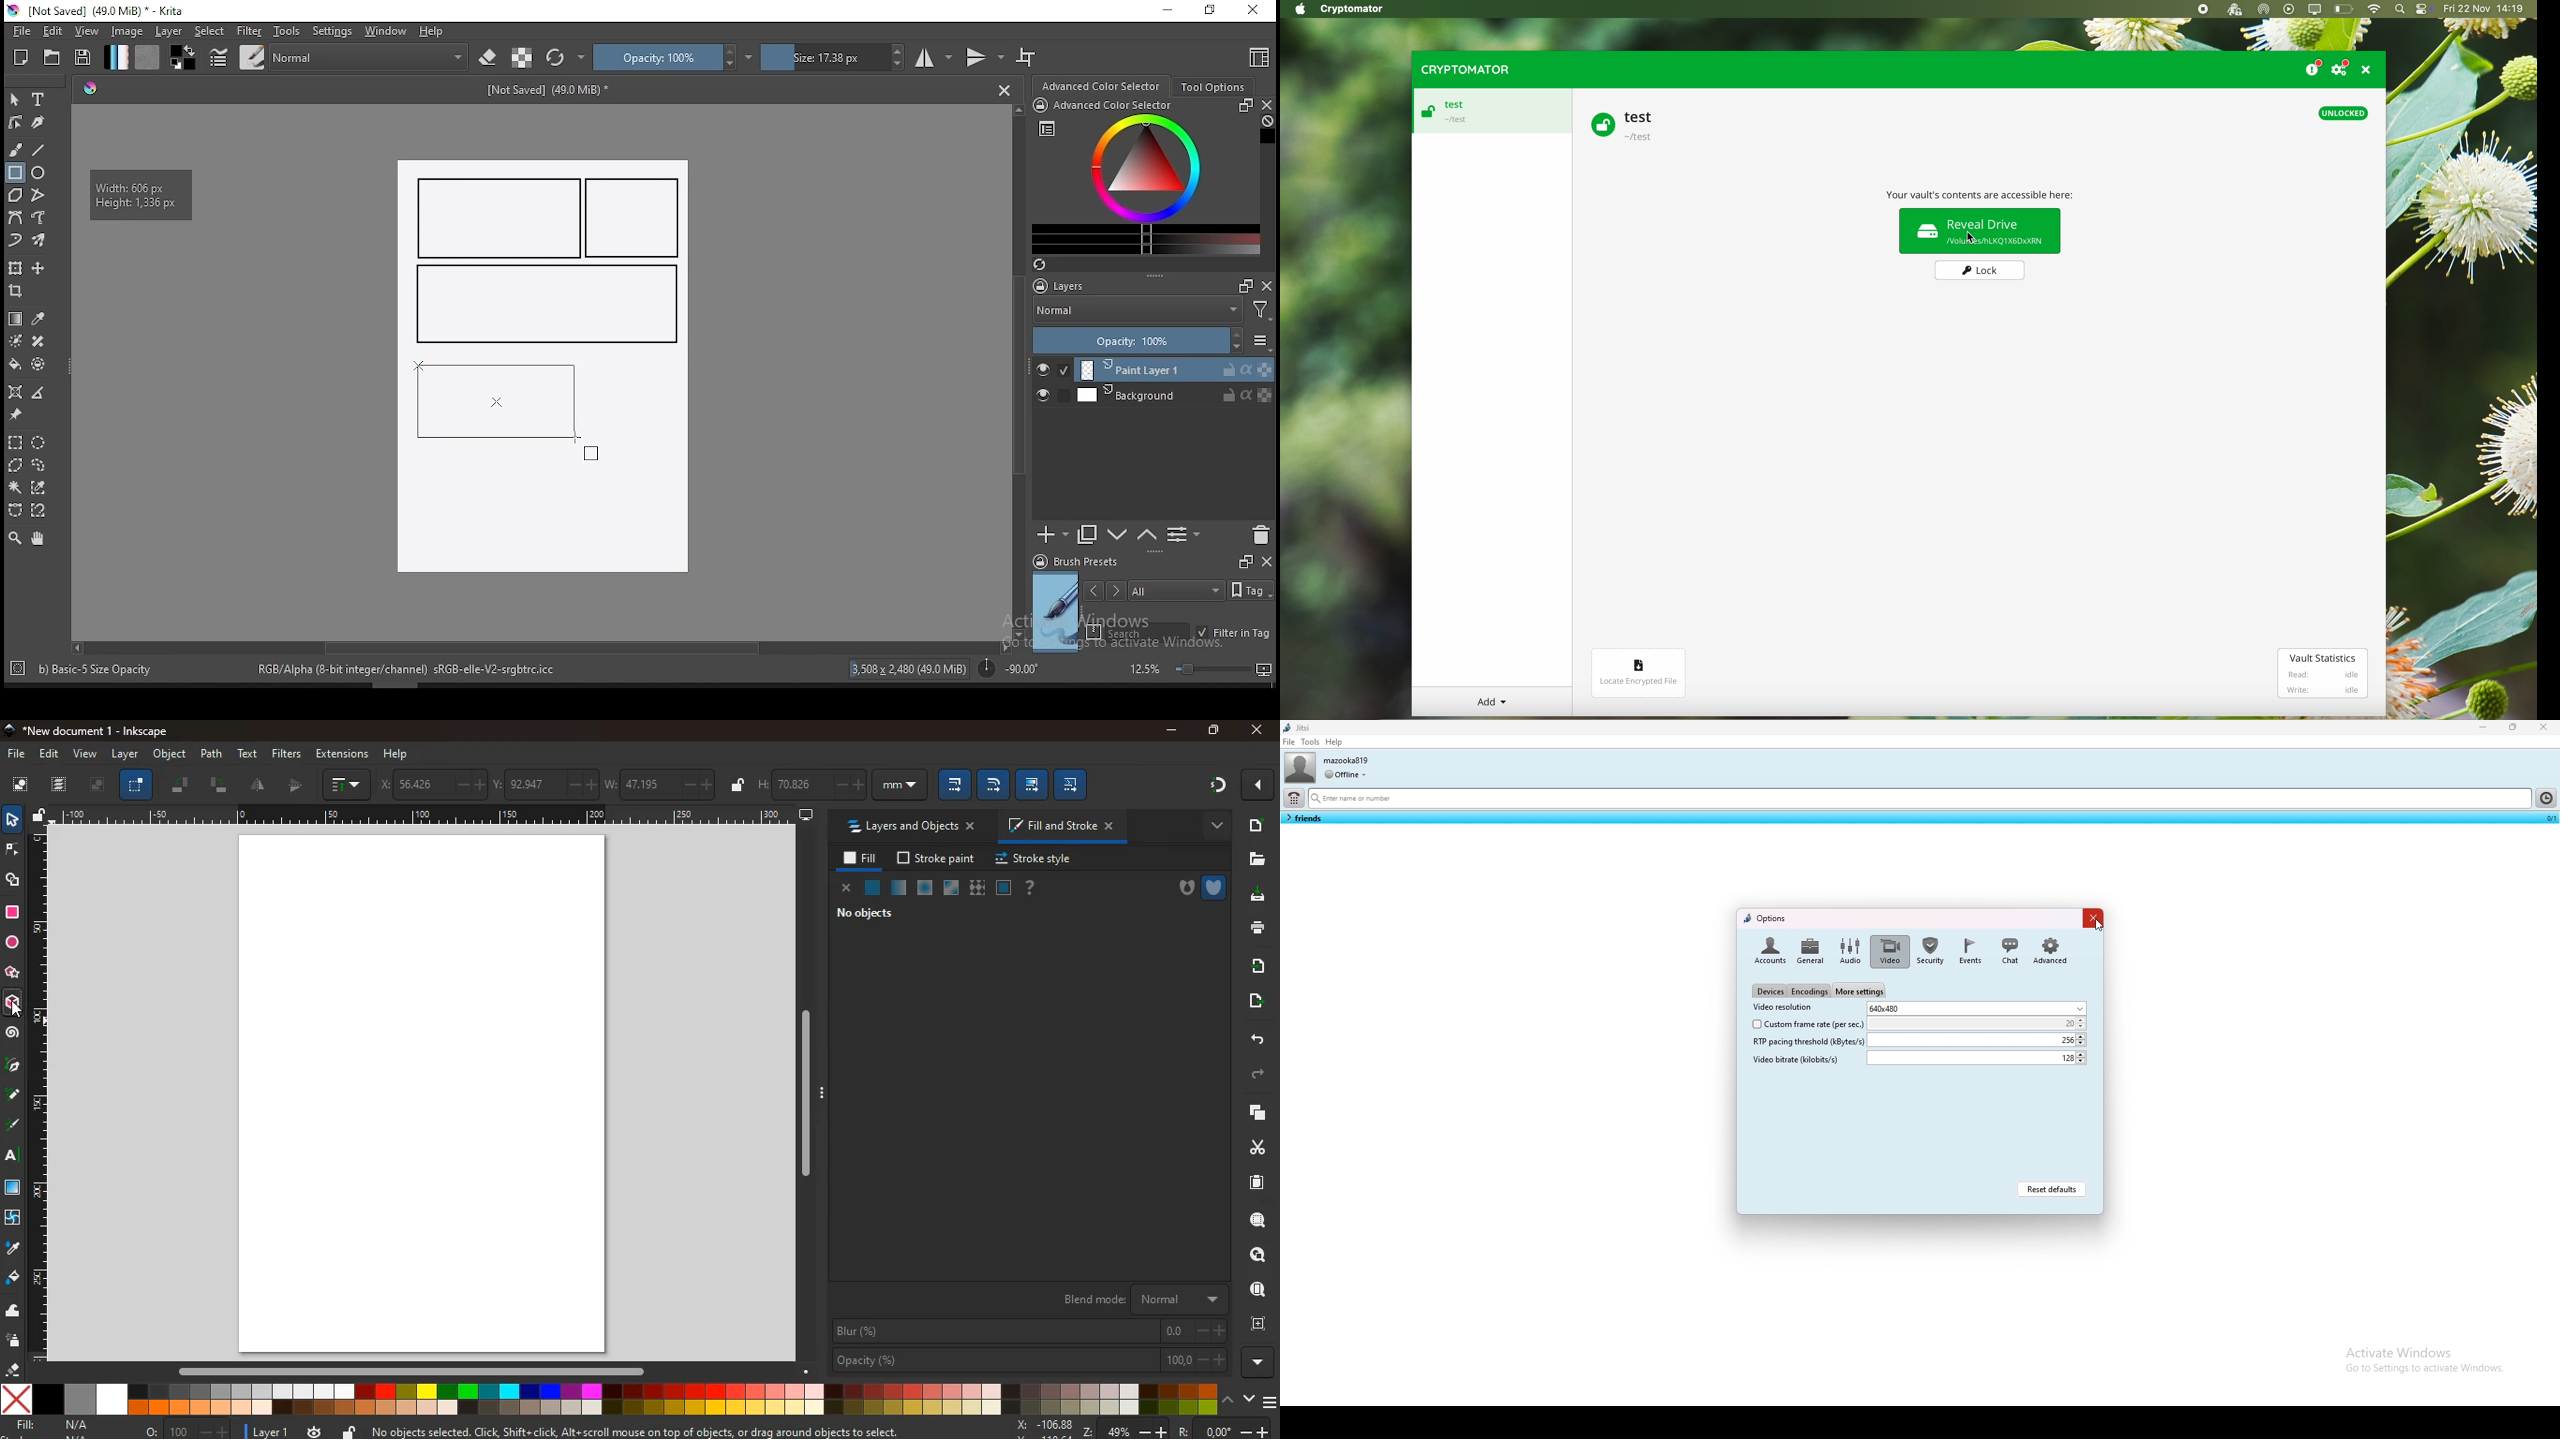 Image resolution: width=2576 pixels, height=1456 pixels. I want to click on Down, so click(807, 1372).